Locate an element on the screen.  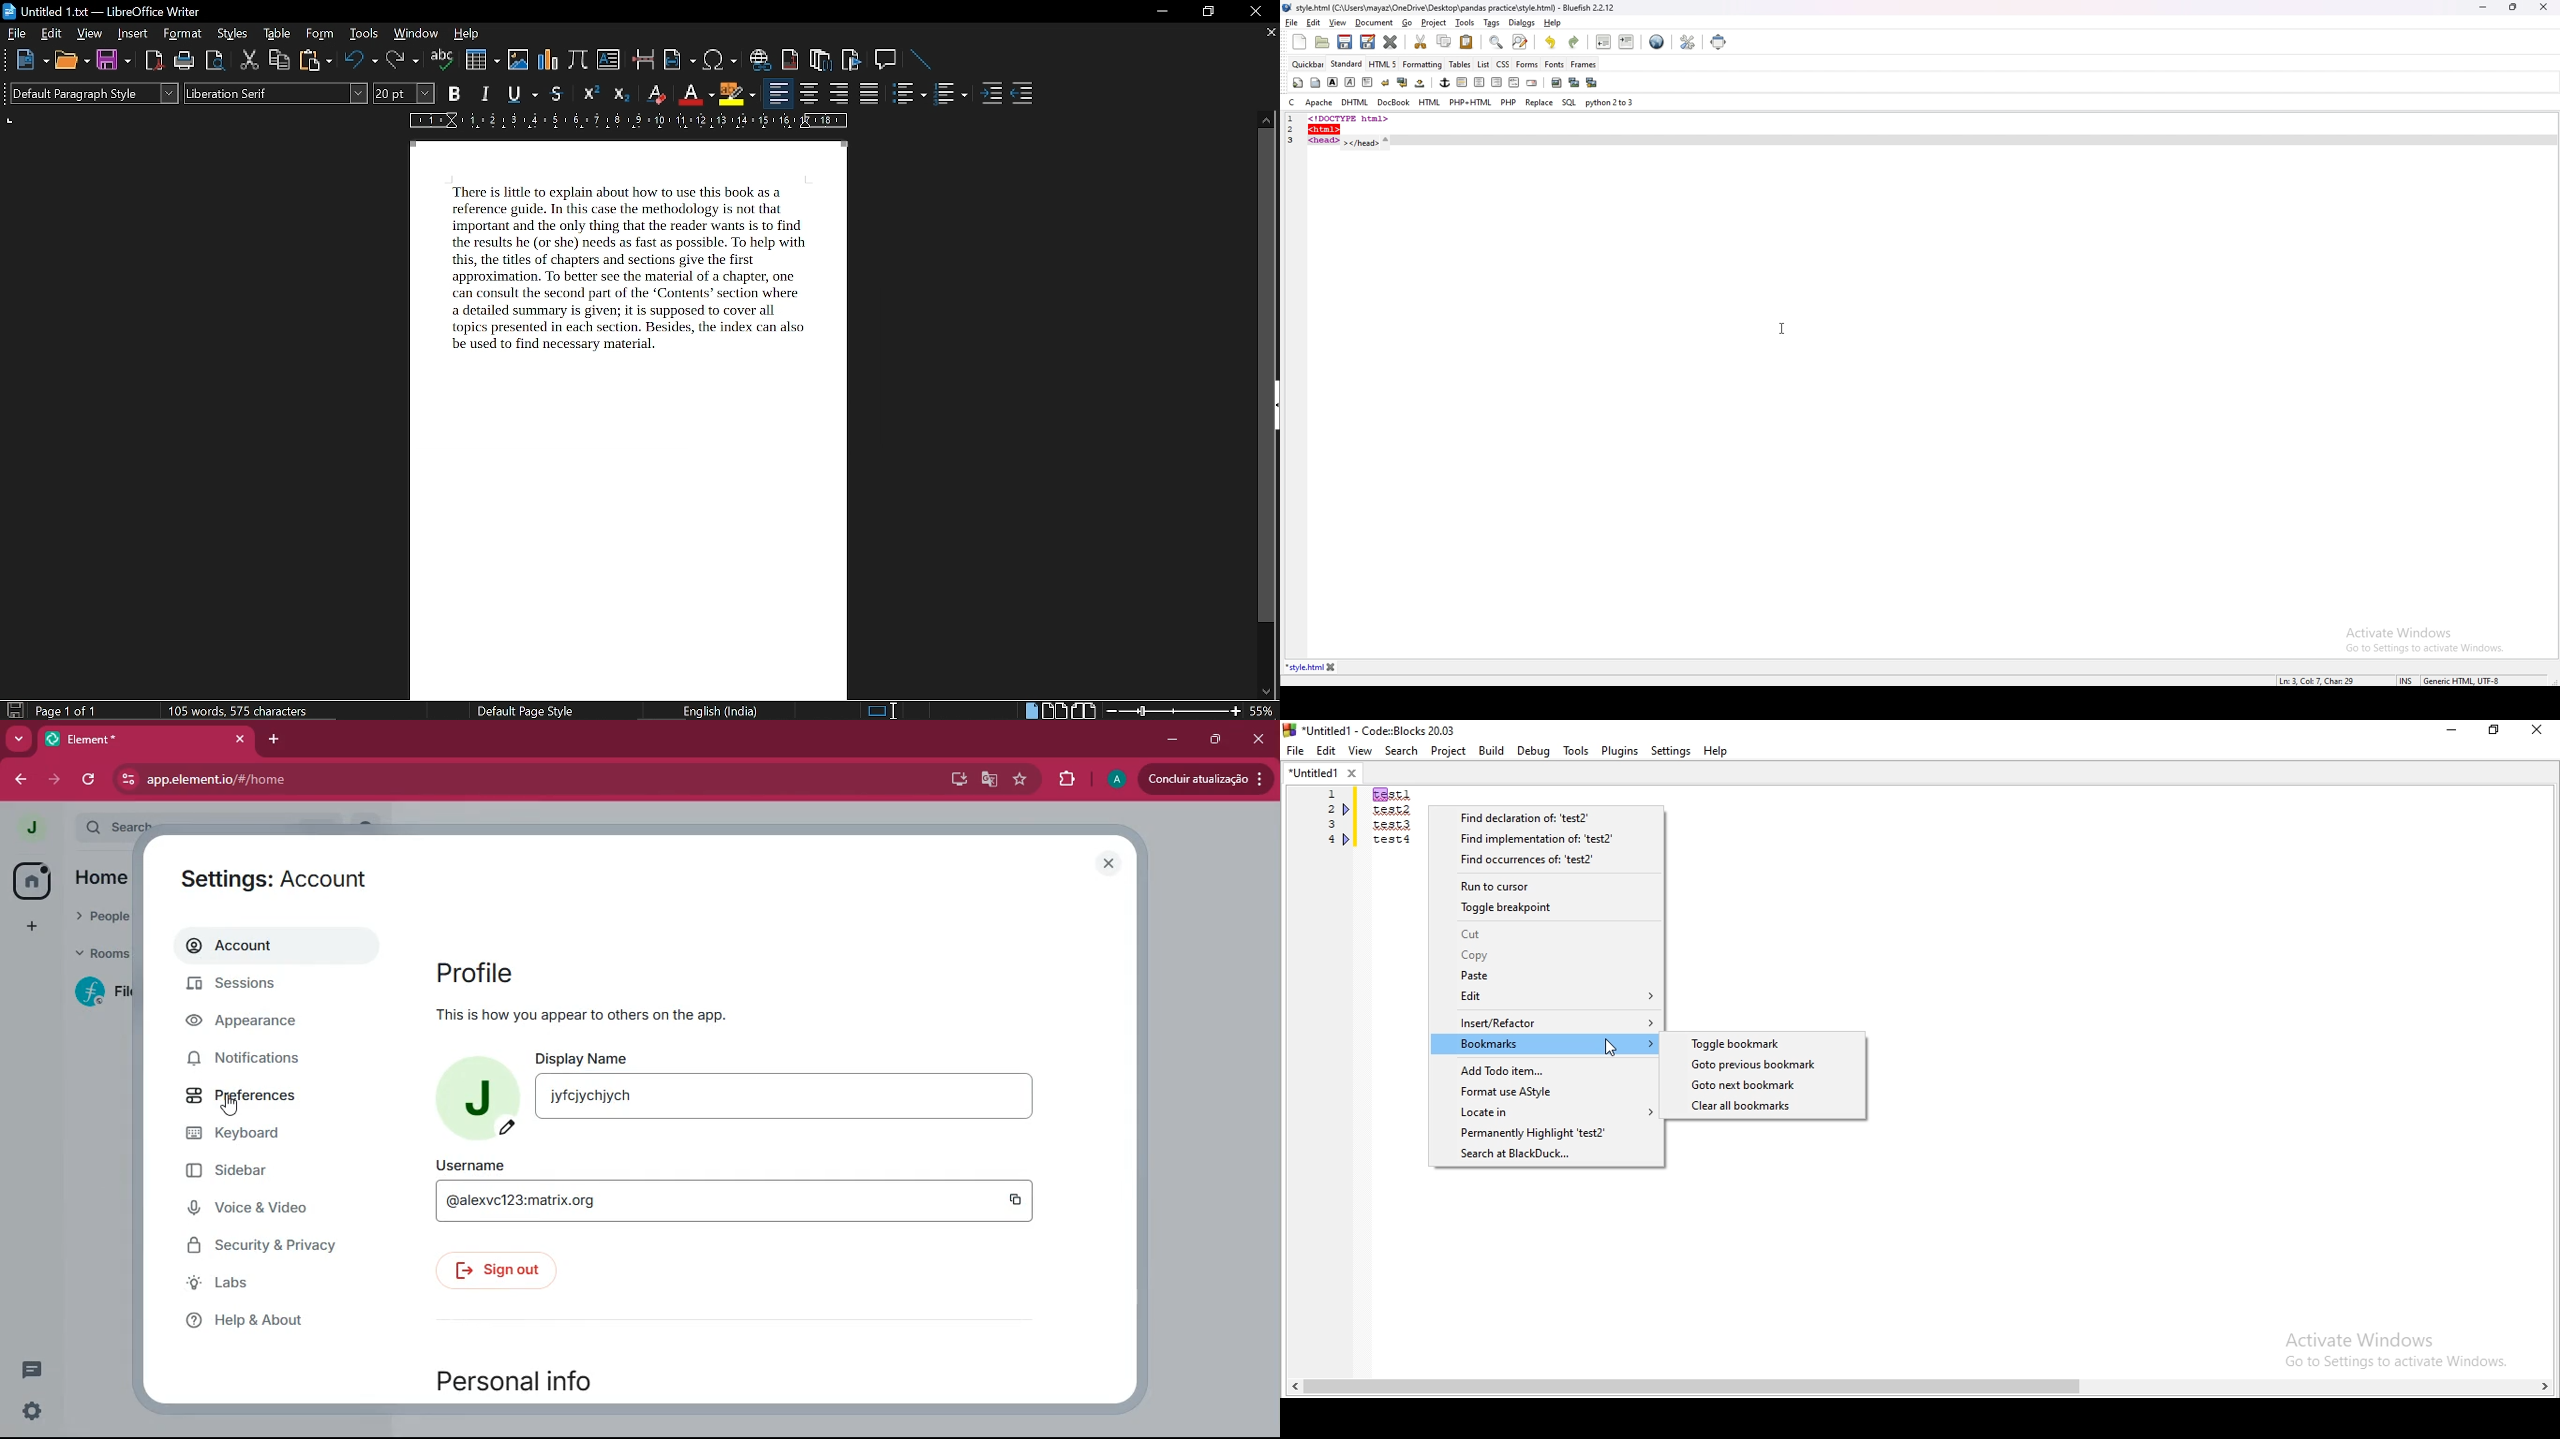
forward is located at coordinates (57, 780).